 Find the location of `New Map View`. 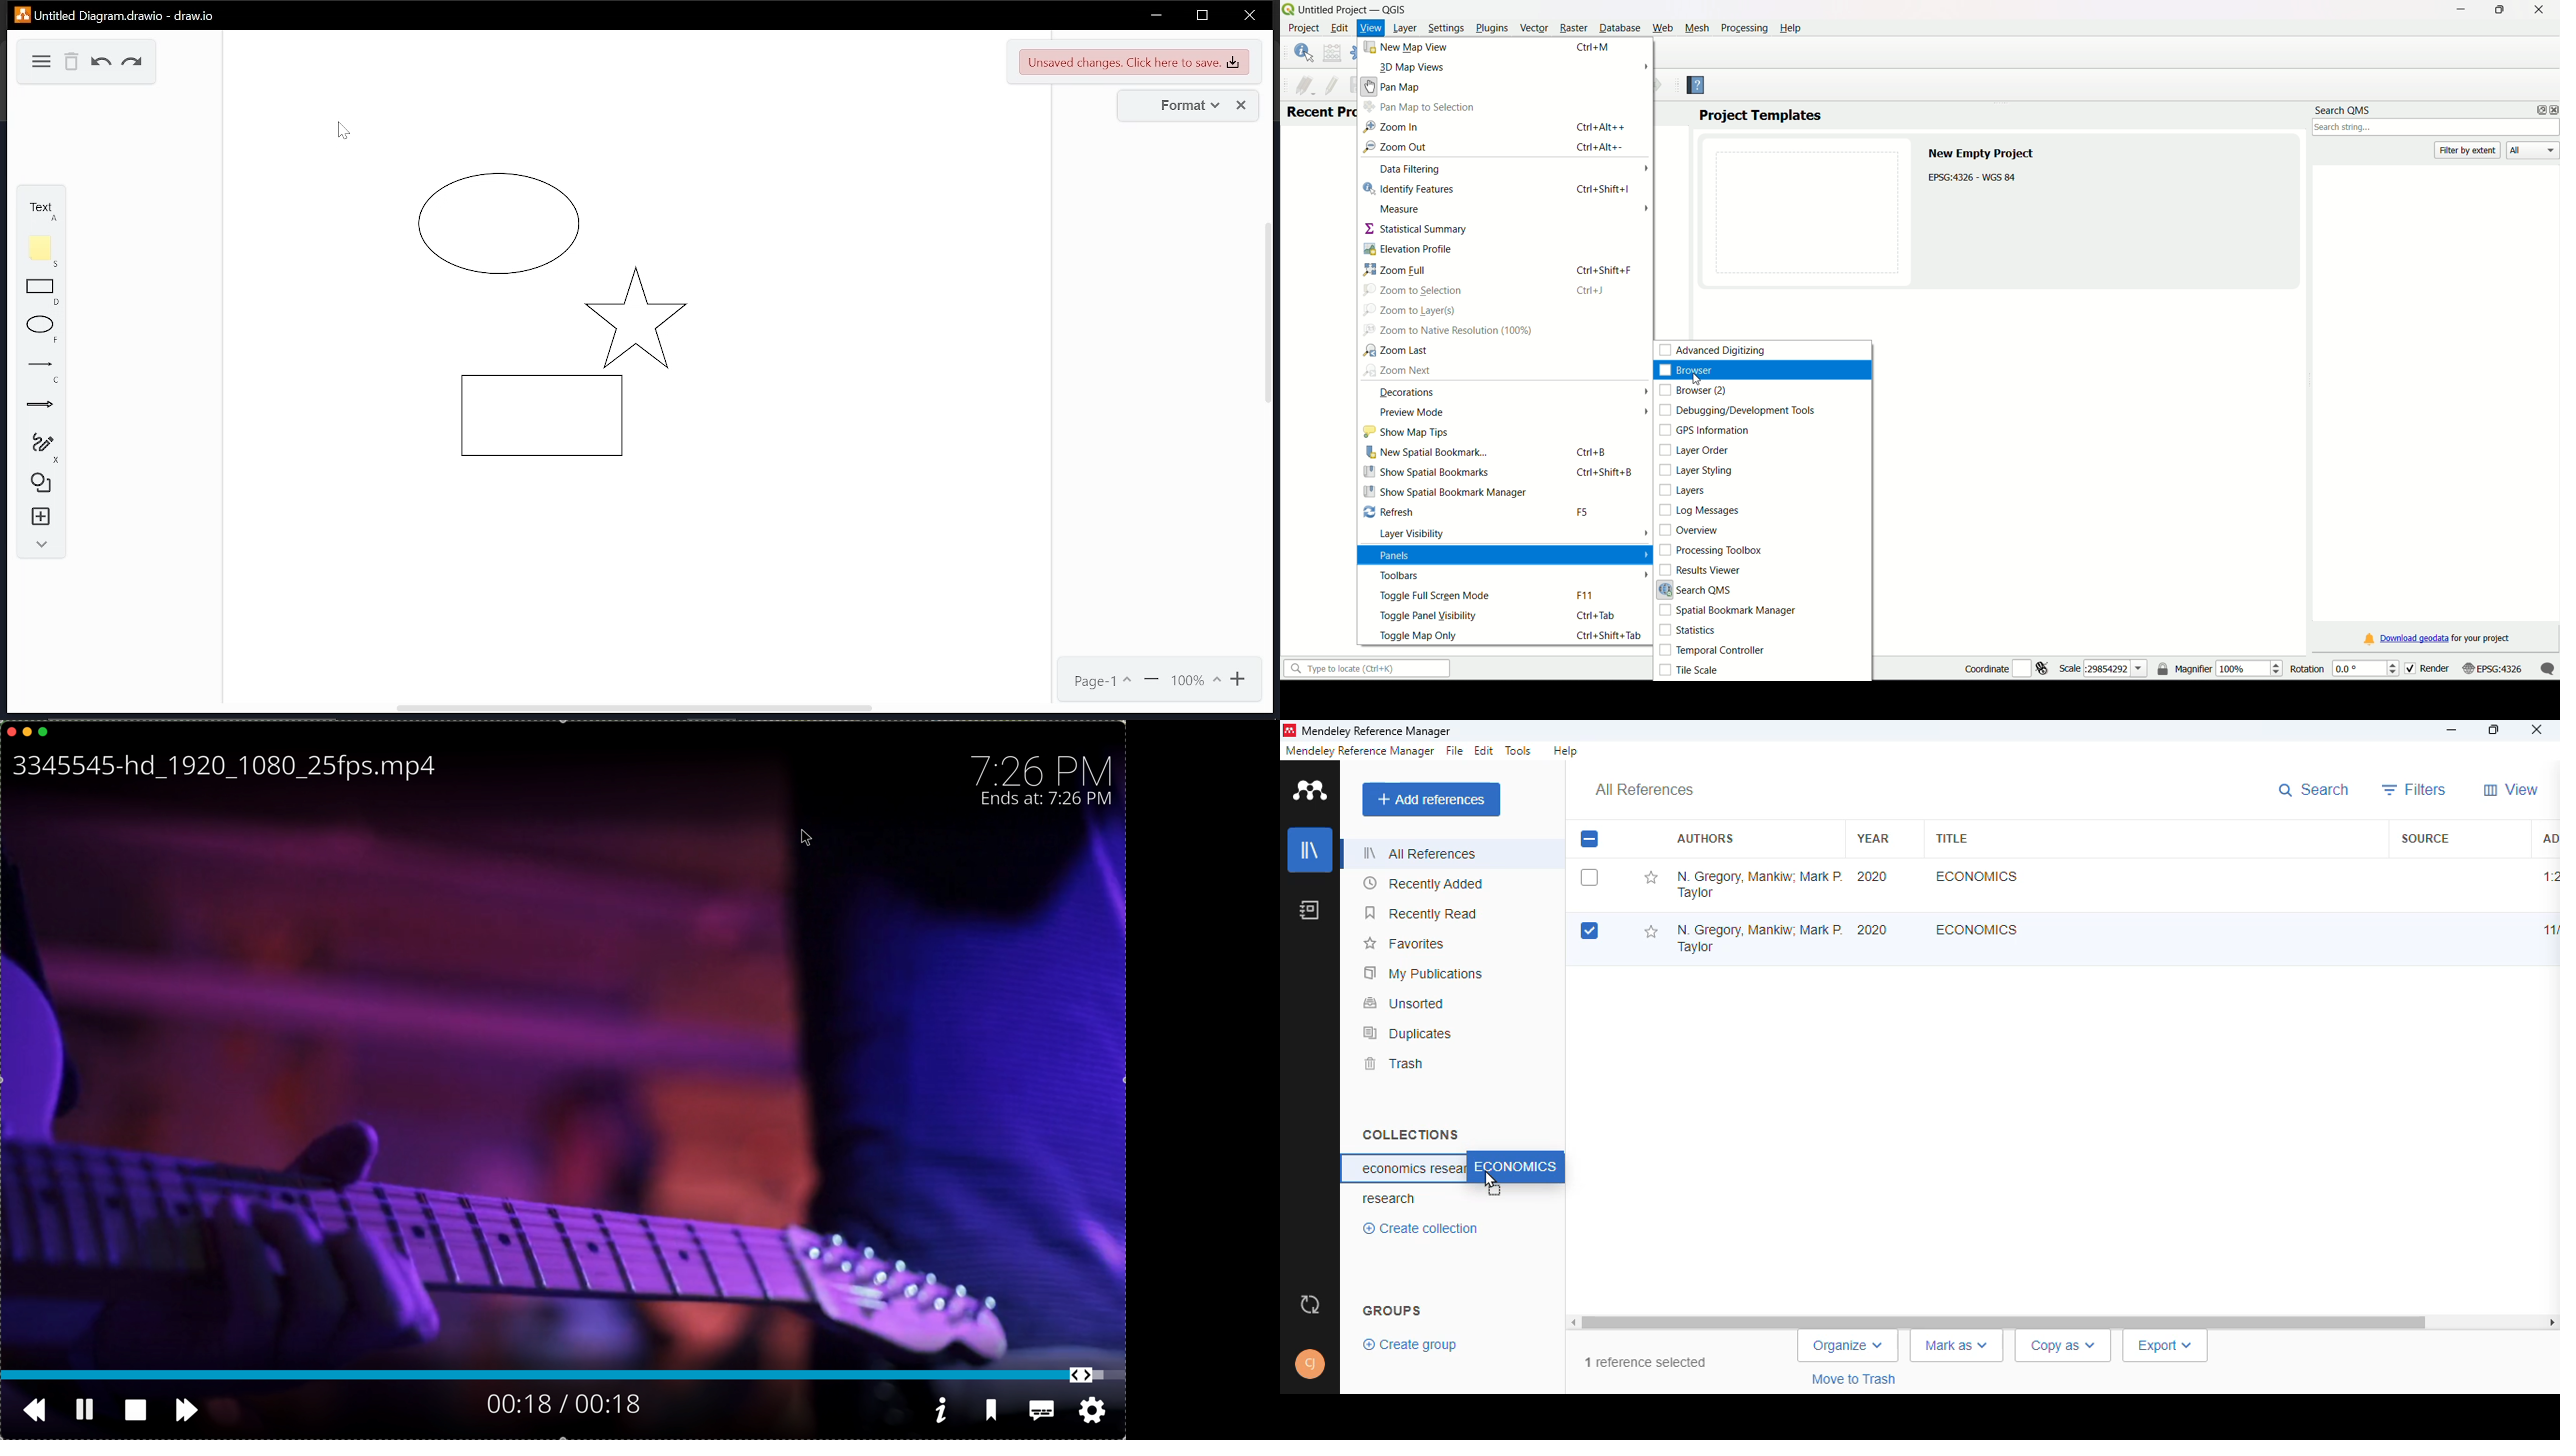

New Map View is located at coordinates (1407, 47).